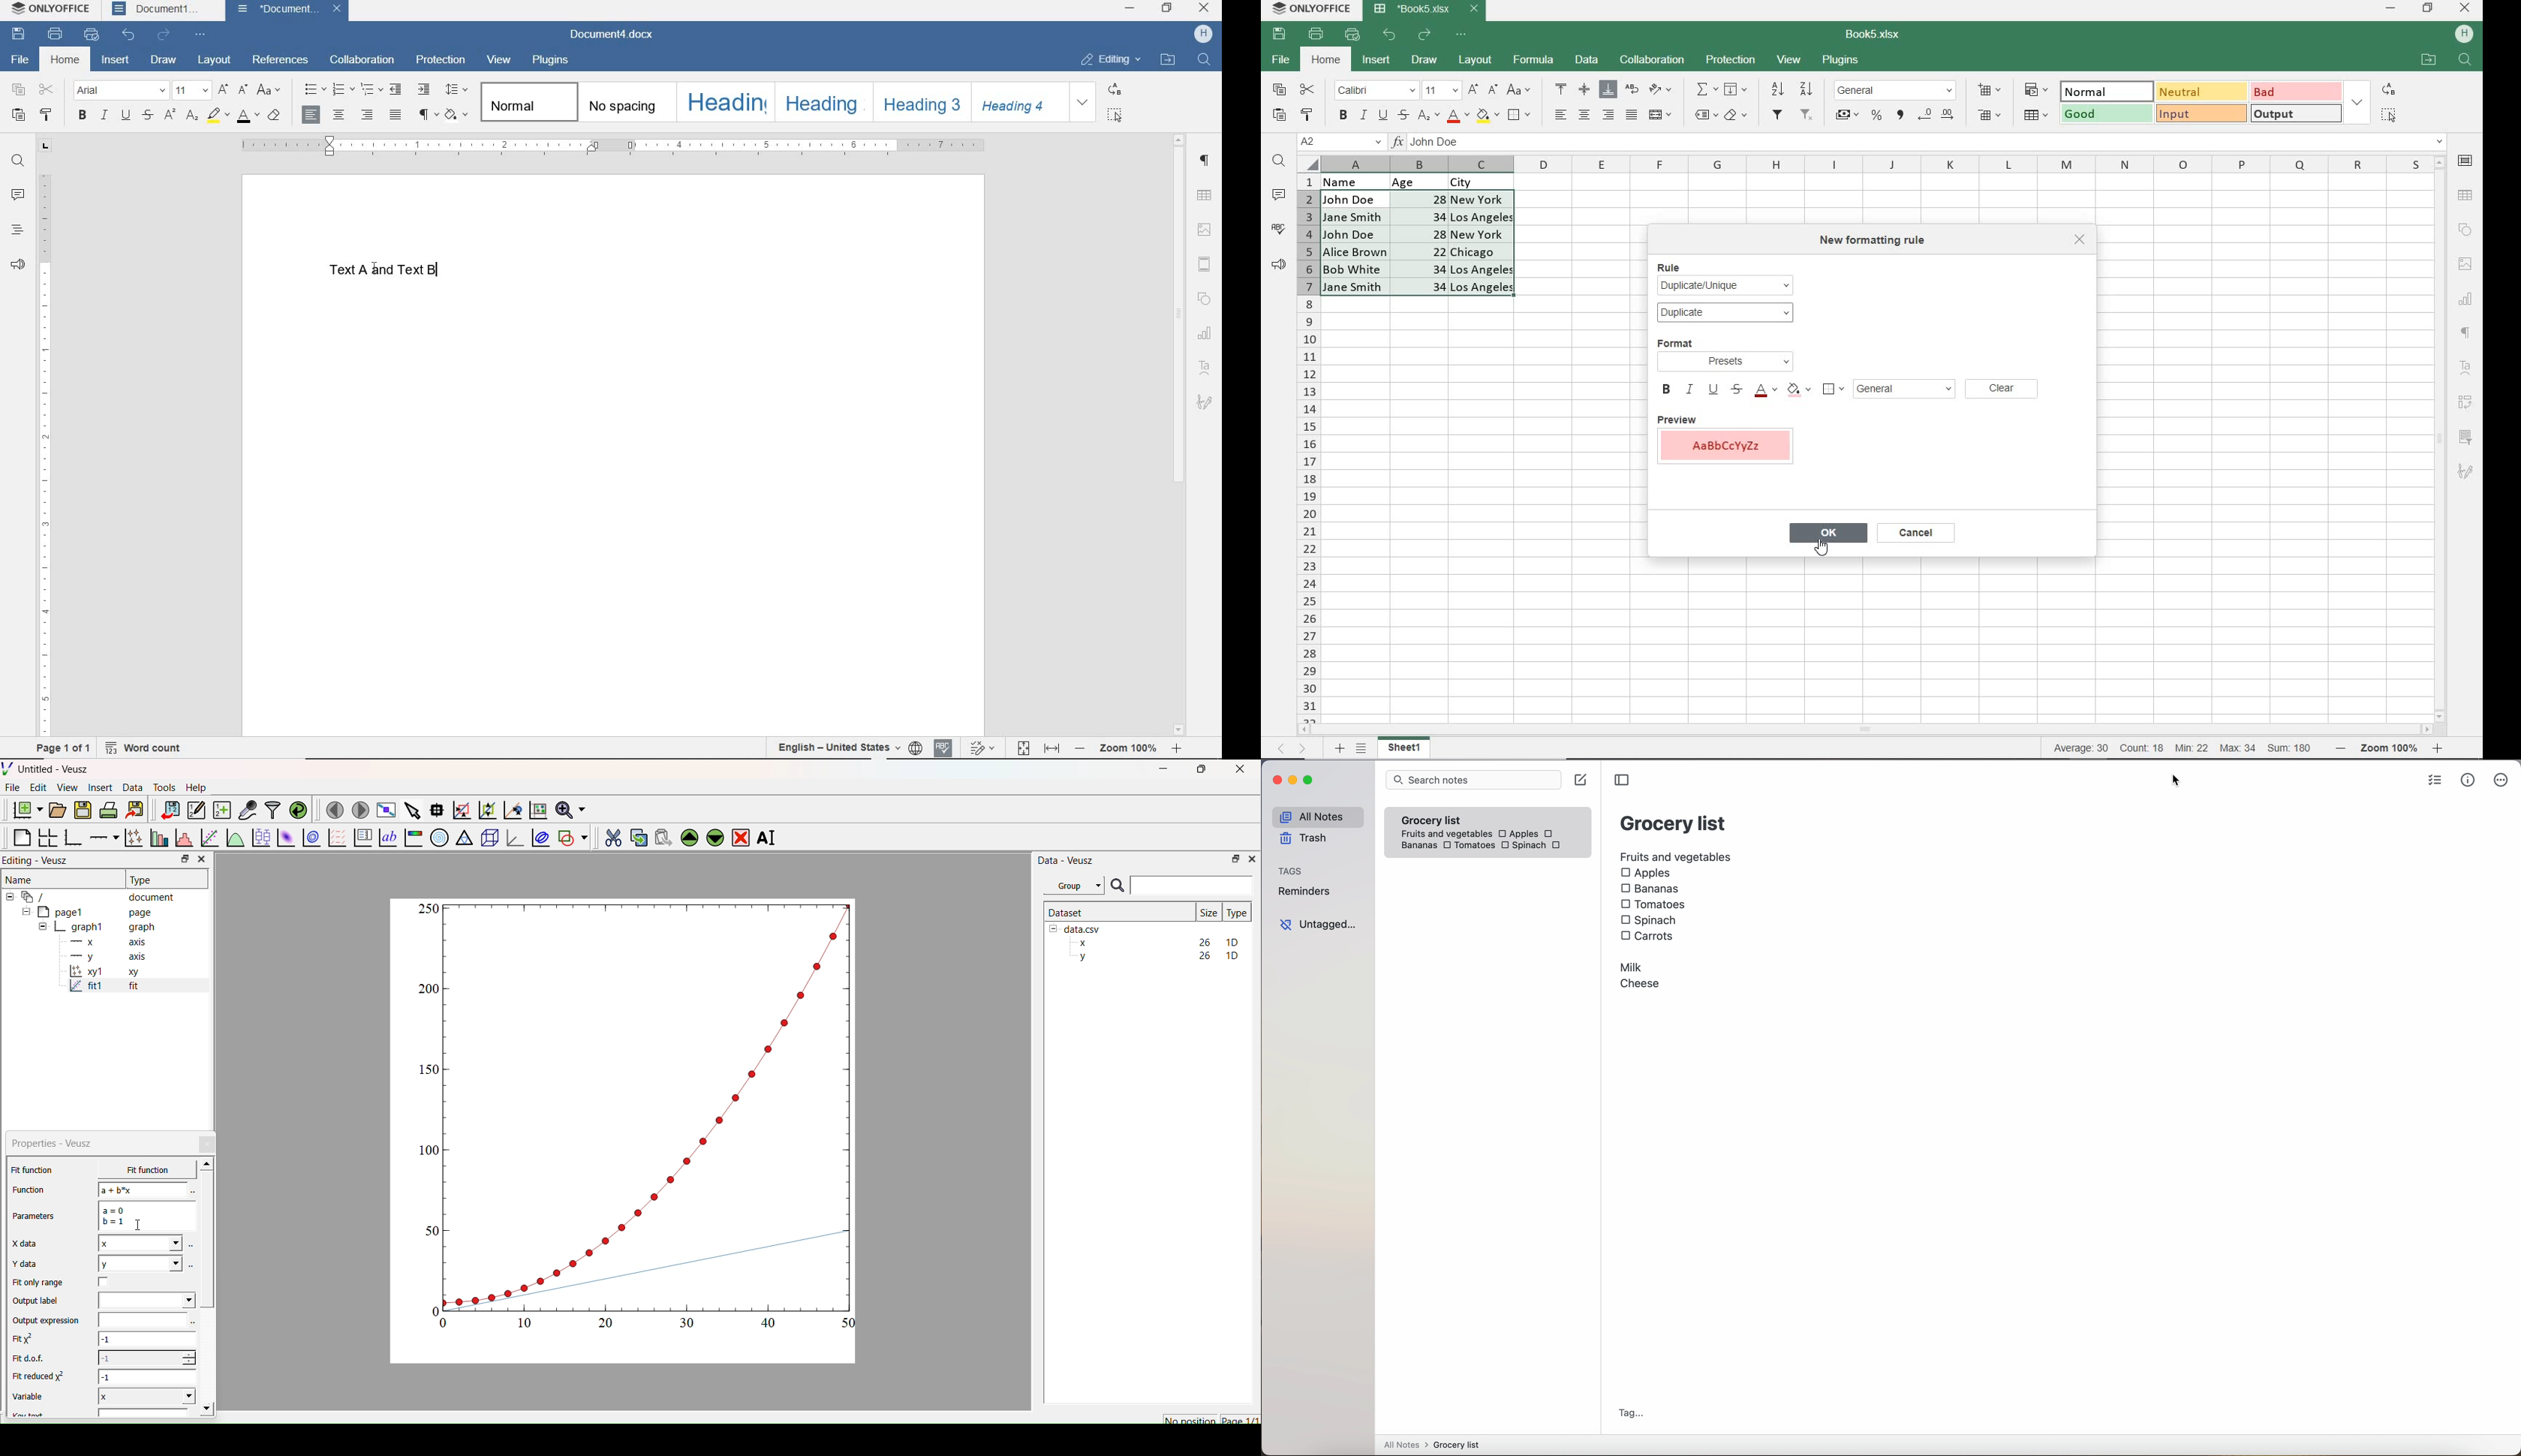 The image size is (2548, 1456). Describe the element at coordinates (1021, 102) in the screenshot. I see `HEADING 4` at that location.